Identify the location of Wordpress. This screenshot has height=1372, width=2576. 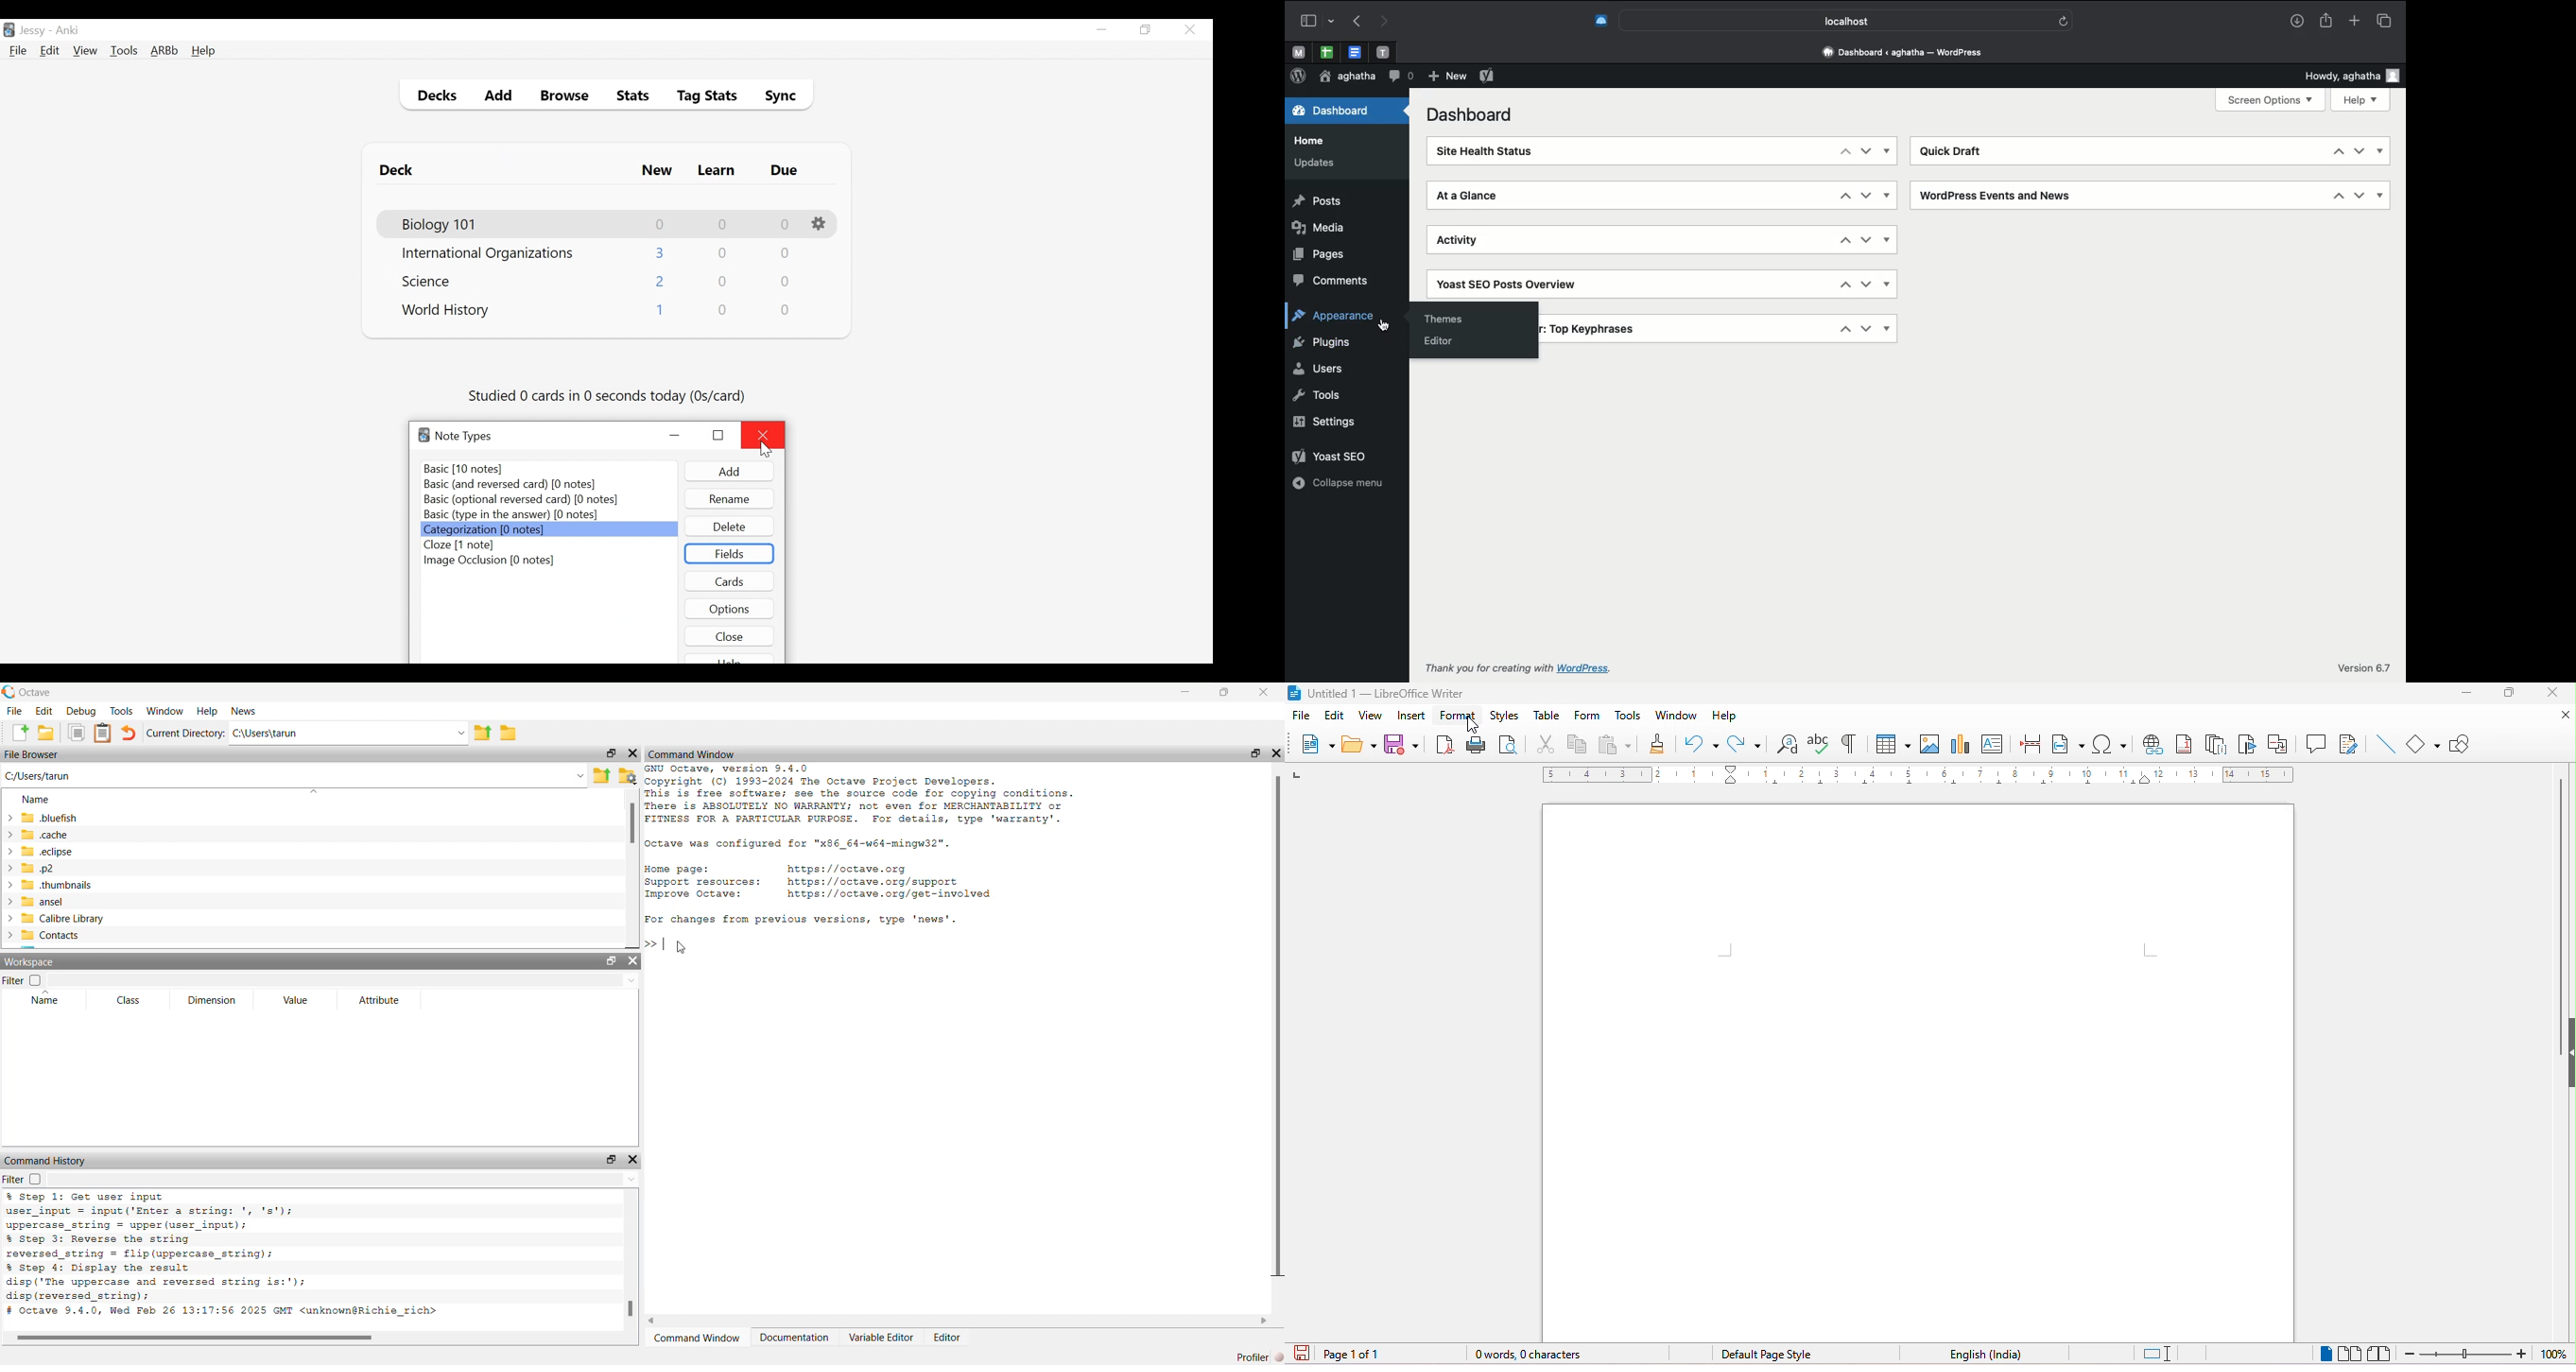
(1298, 76).